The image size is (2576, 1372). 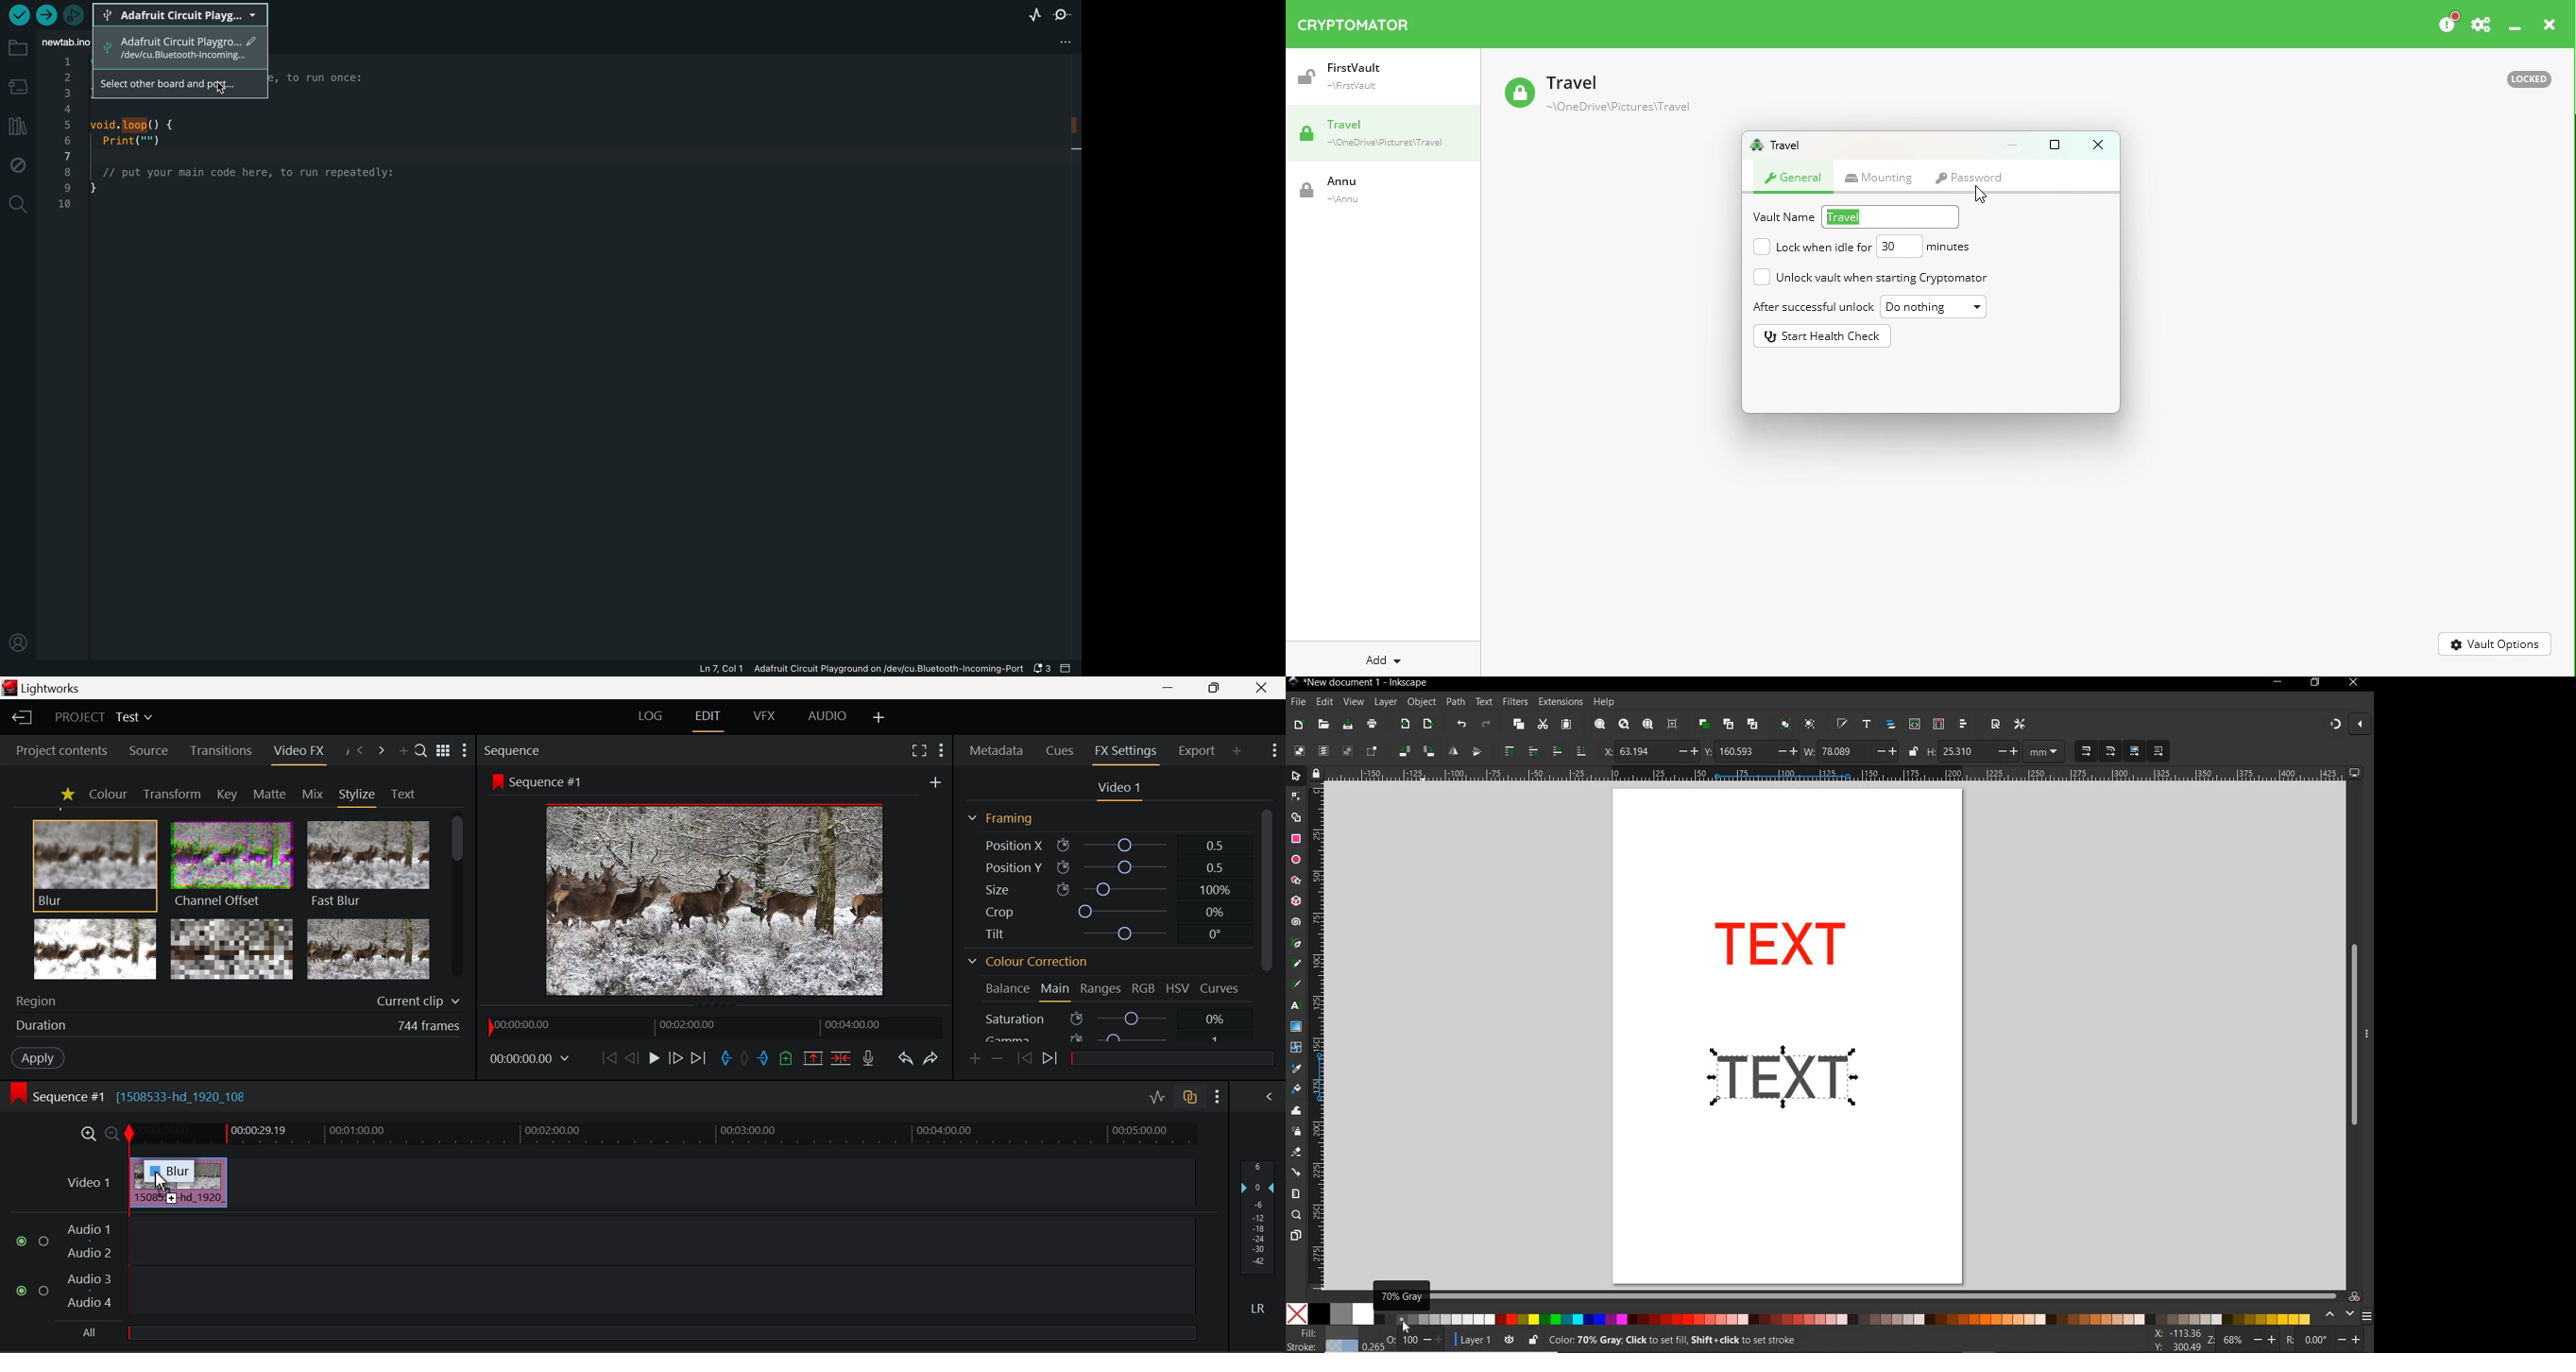 I want to click on Audio Input Field, so click(x=592, y=1279).